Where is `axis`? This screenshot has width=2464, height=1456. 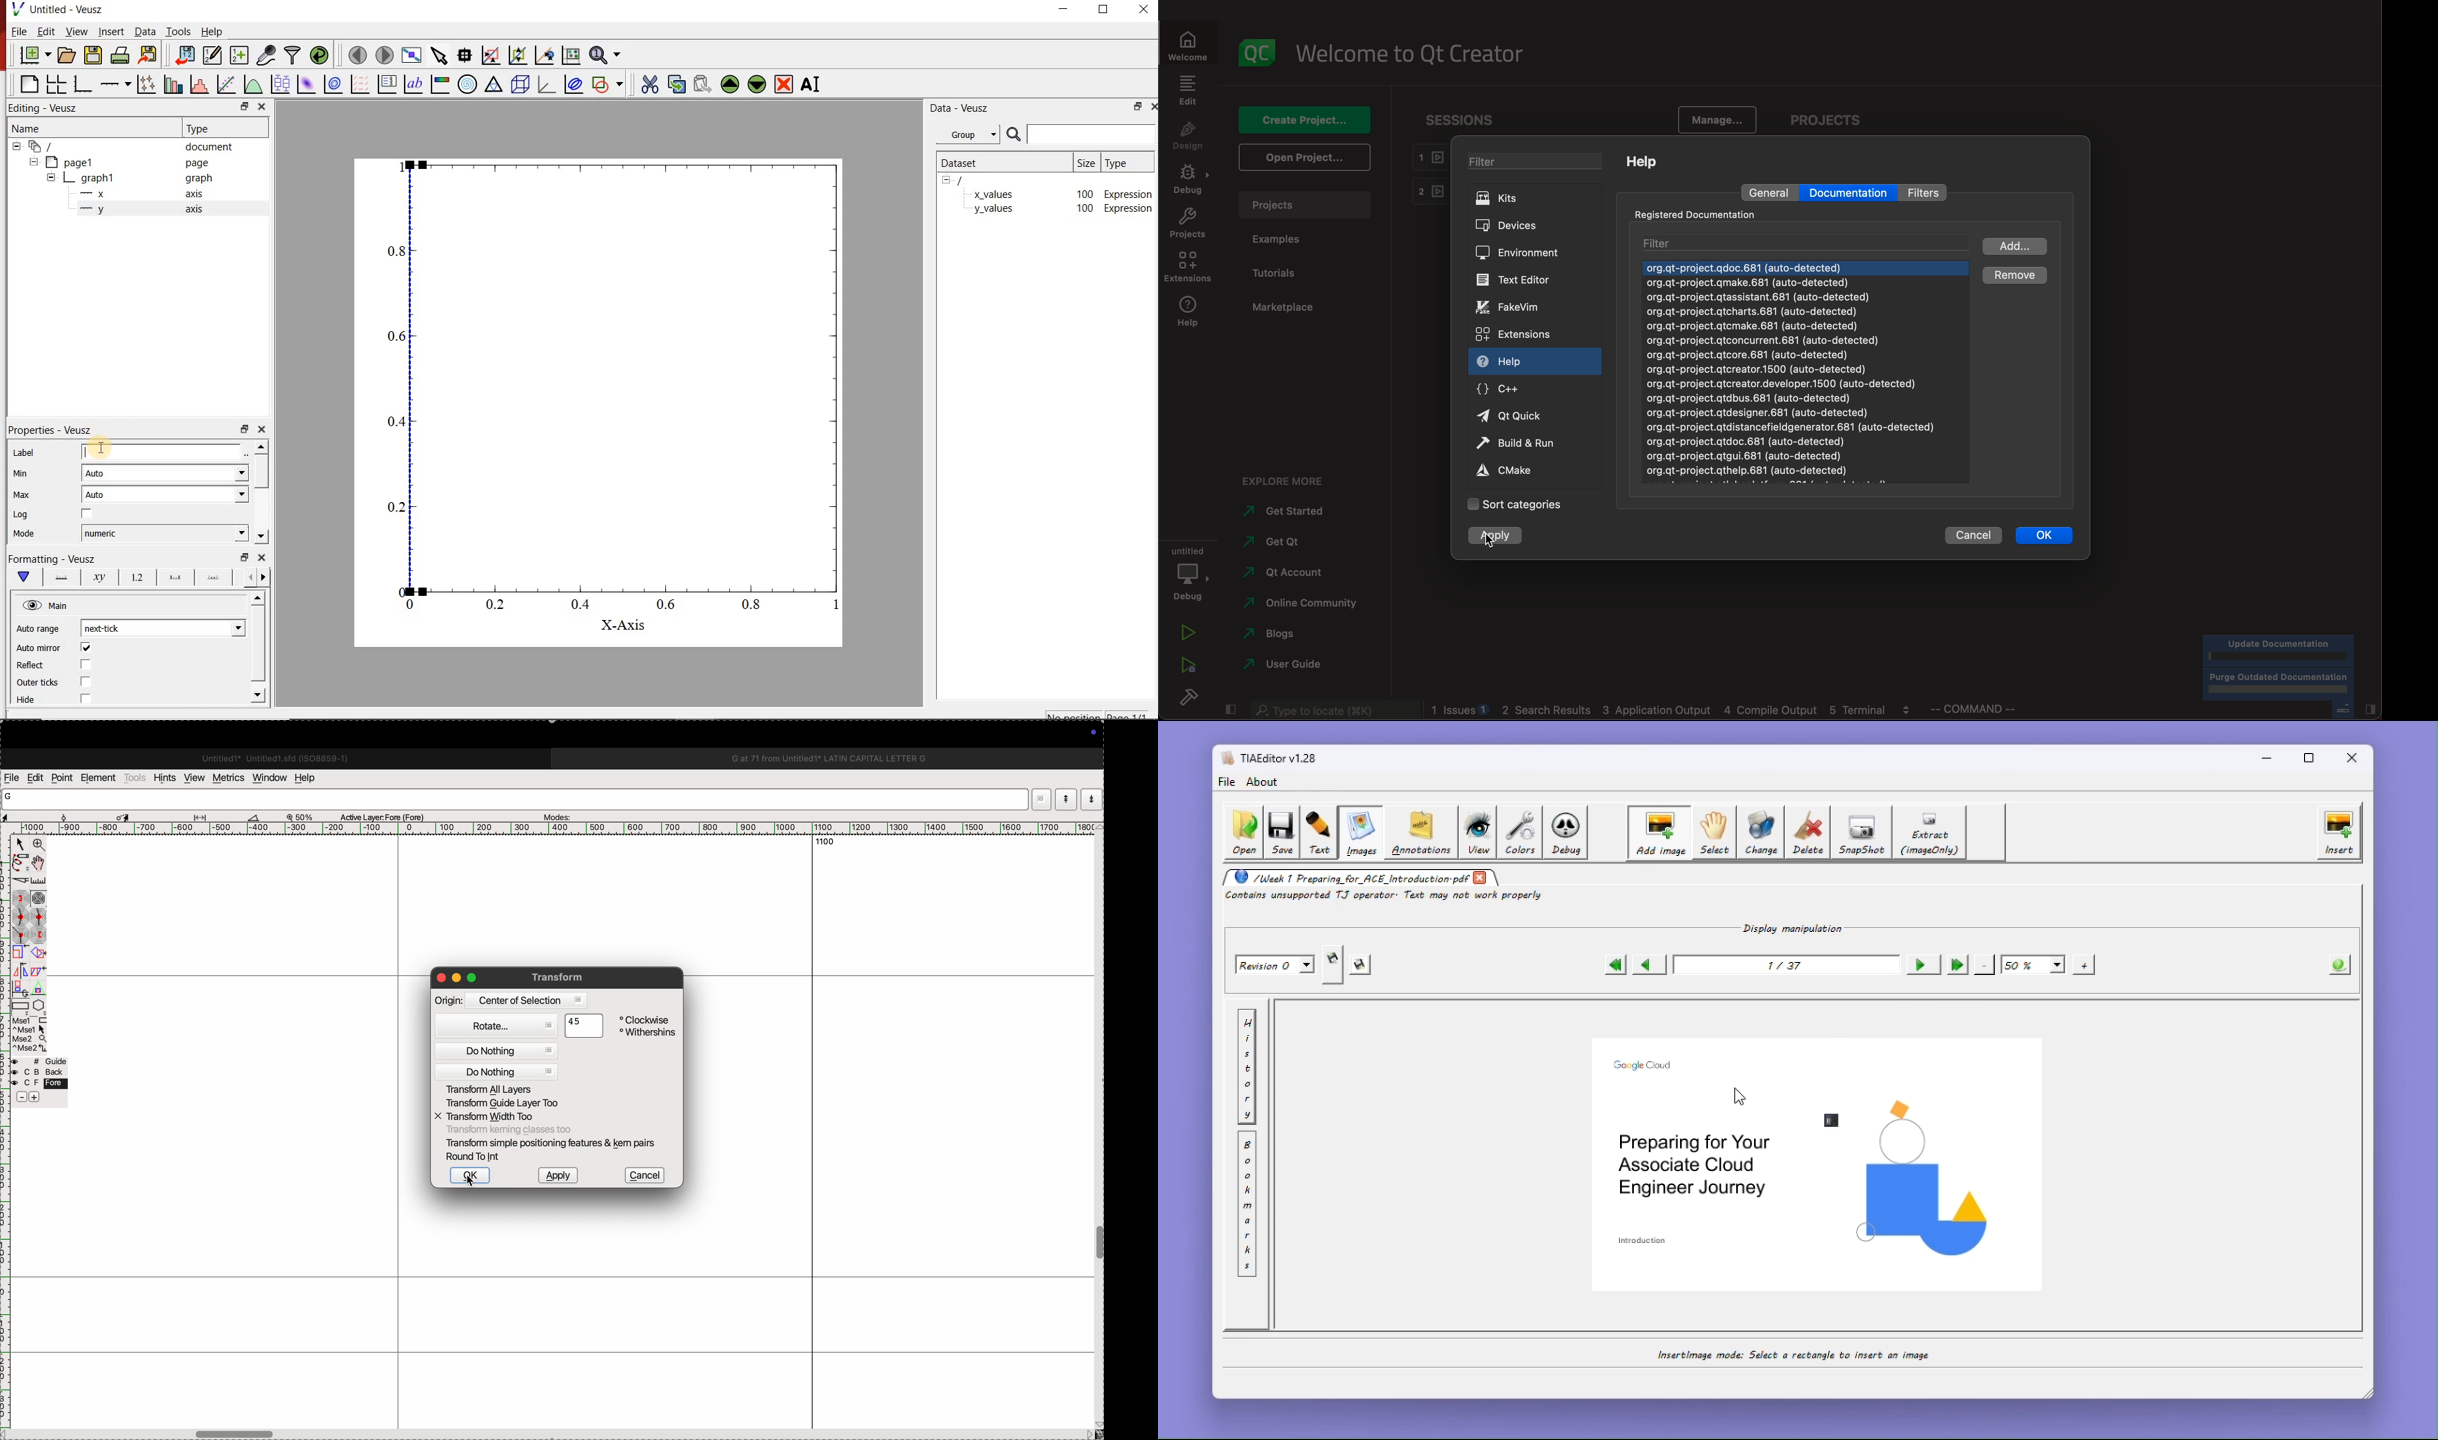
axis is located at coordinates (196, 194).